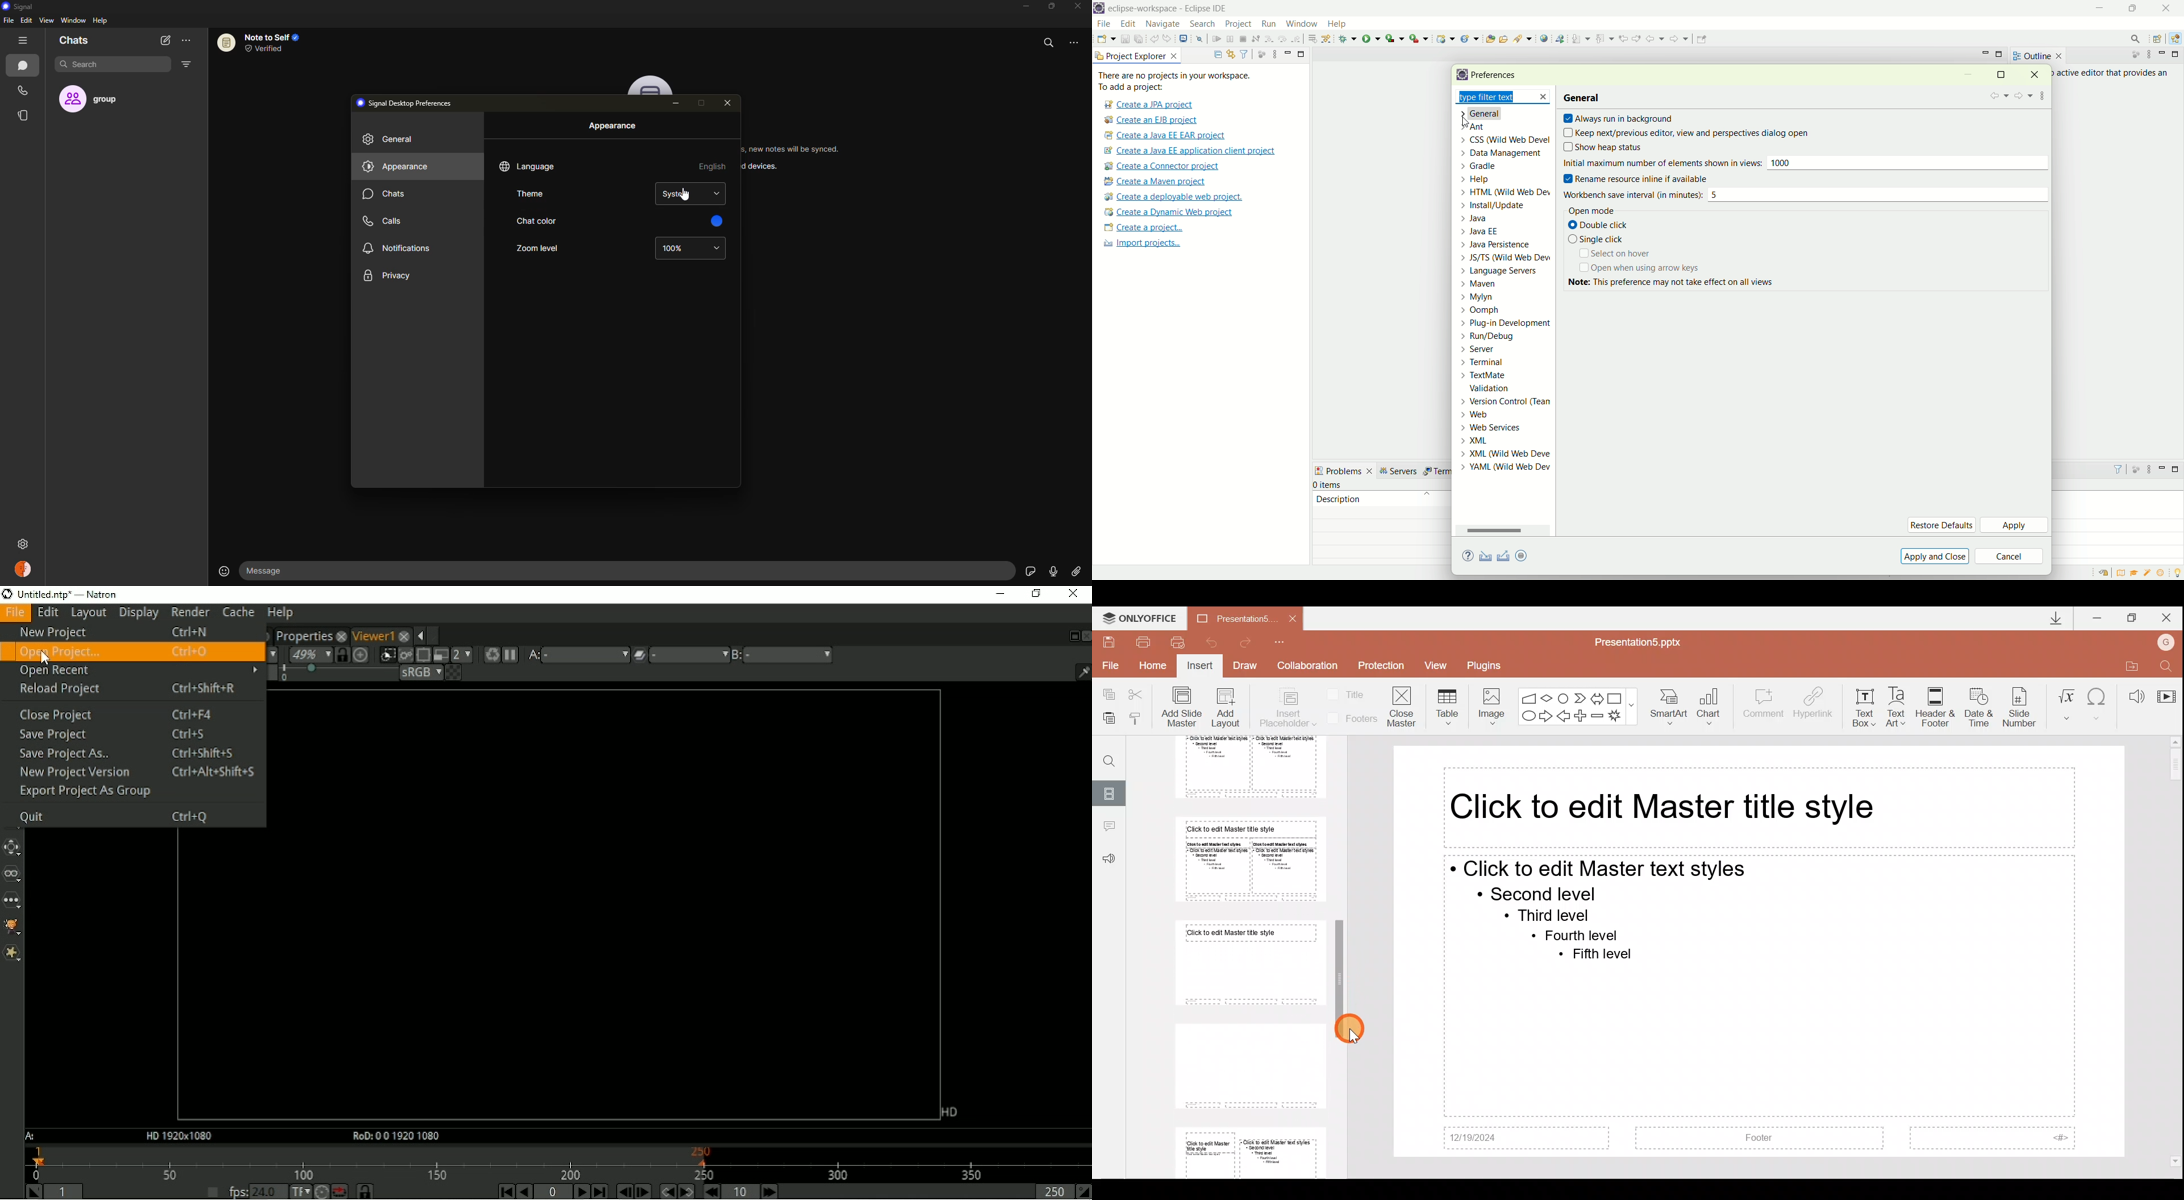 The width and height of the screenshot is (2184, 1204). I want to click on textmate, so click(1507, 376).